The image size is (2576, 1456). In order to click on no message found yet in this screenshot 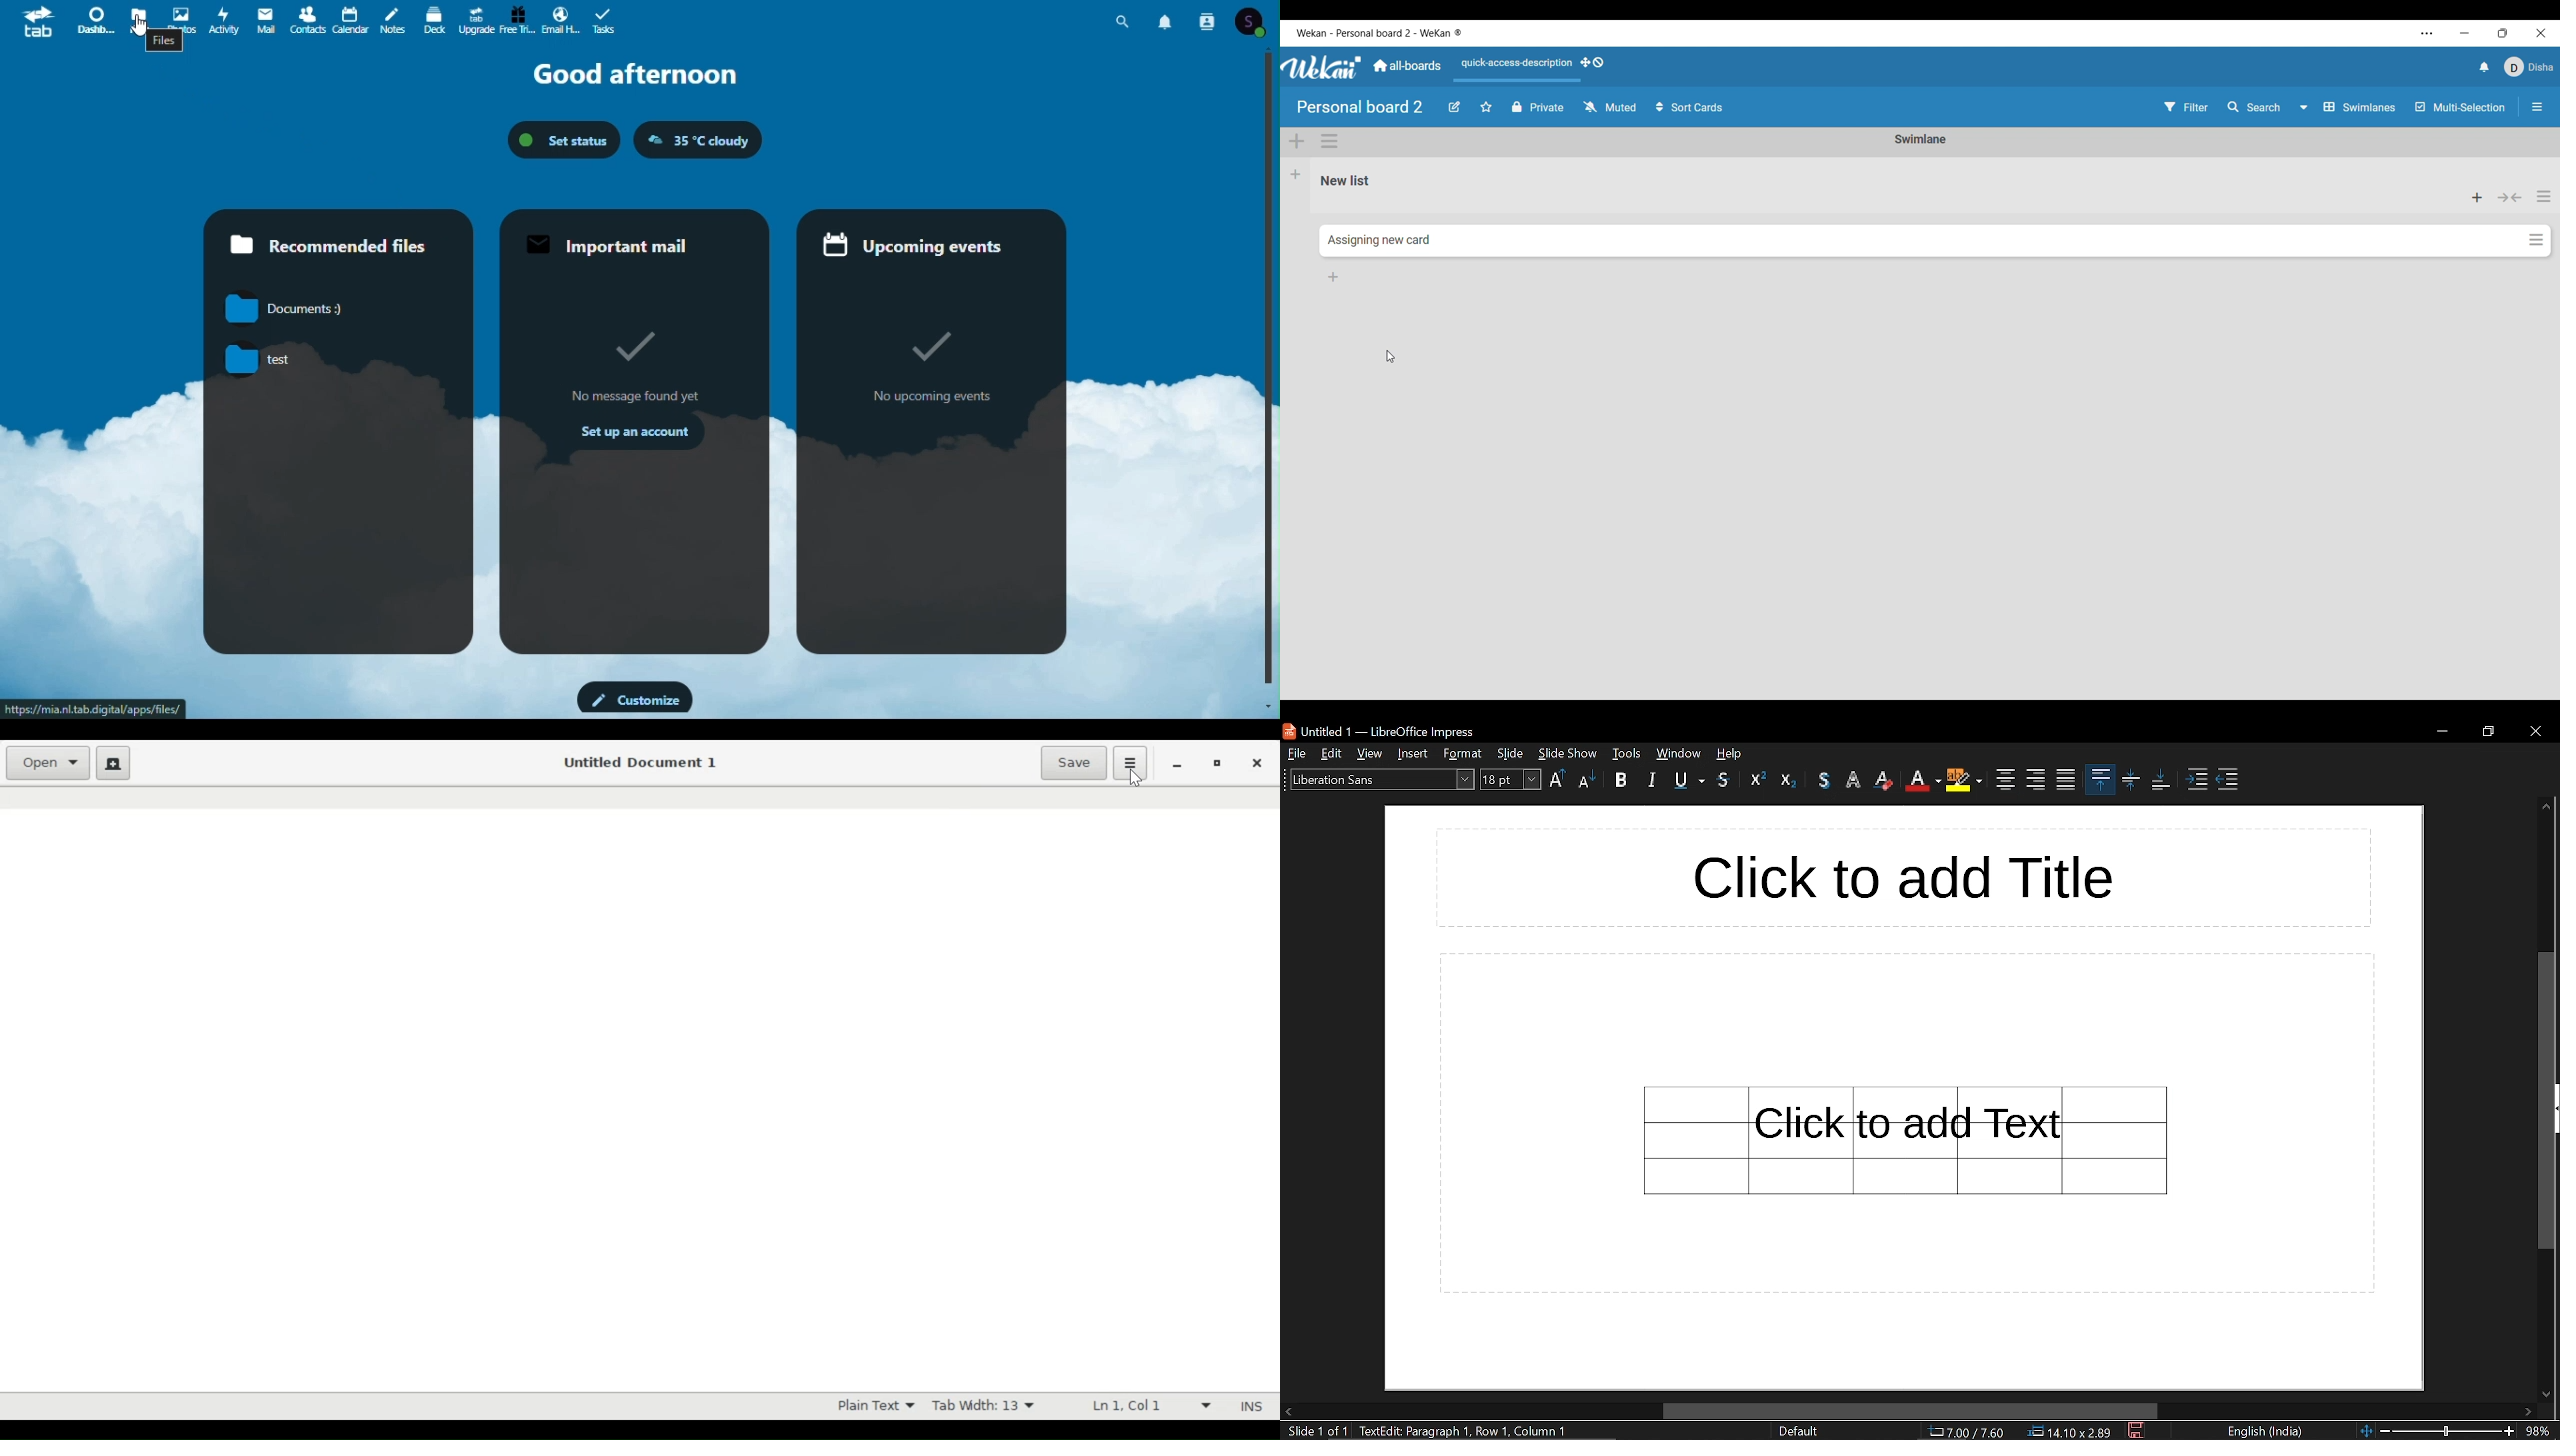, I will do `click(636, 366)`.